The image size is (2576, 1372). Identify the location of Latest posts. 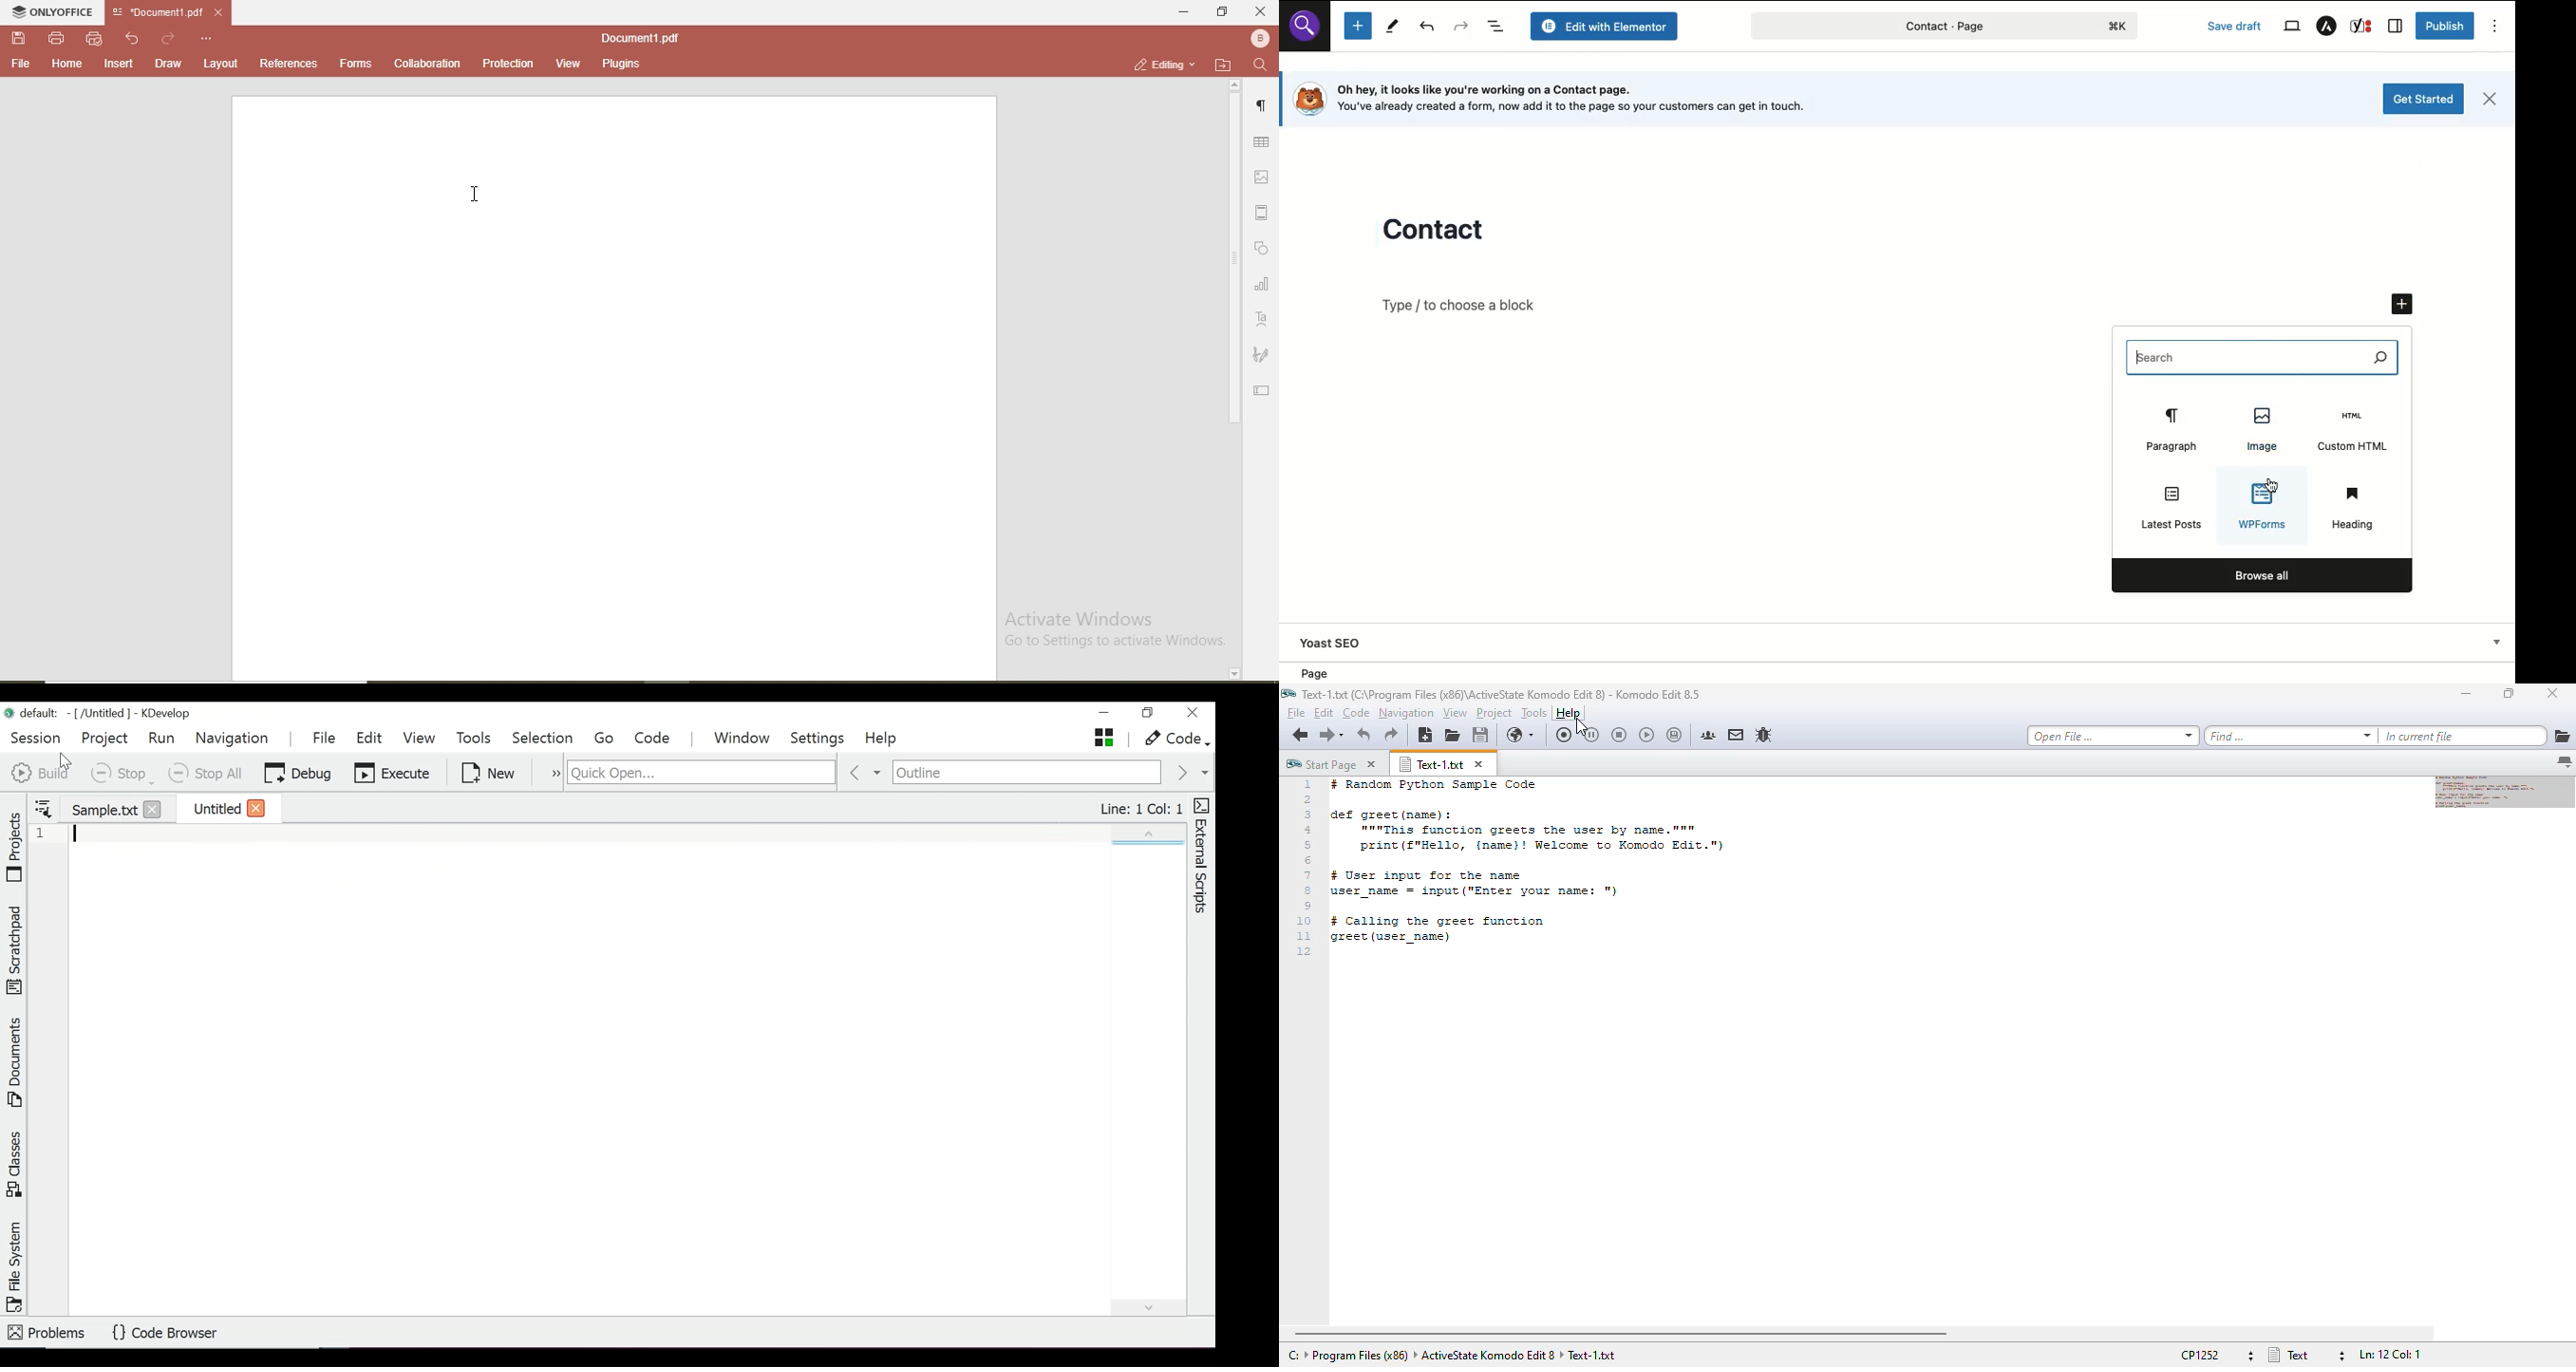
(2167, 505).